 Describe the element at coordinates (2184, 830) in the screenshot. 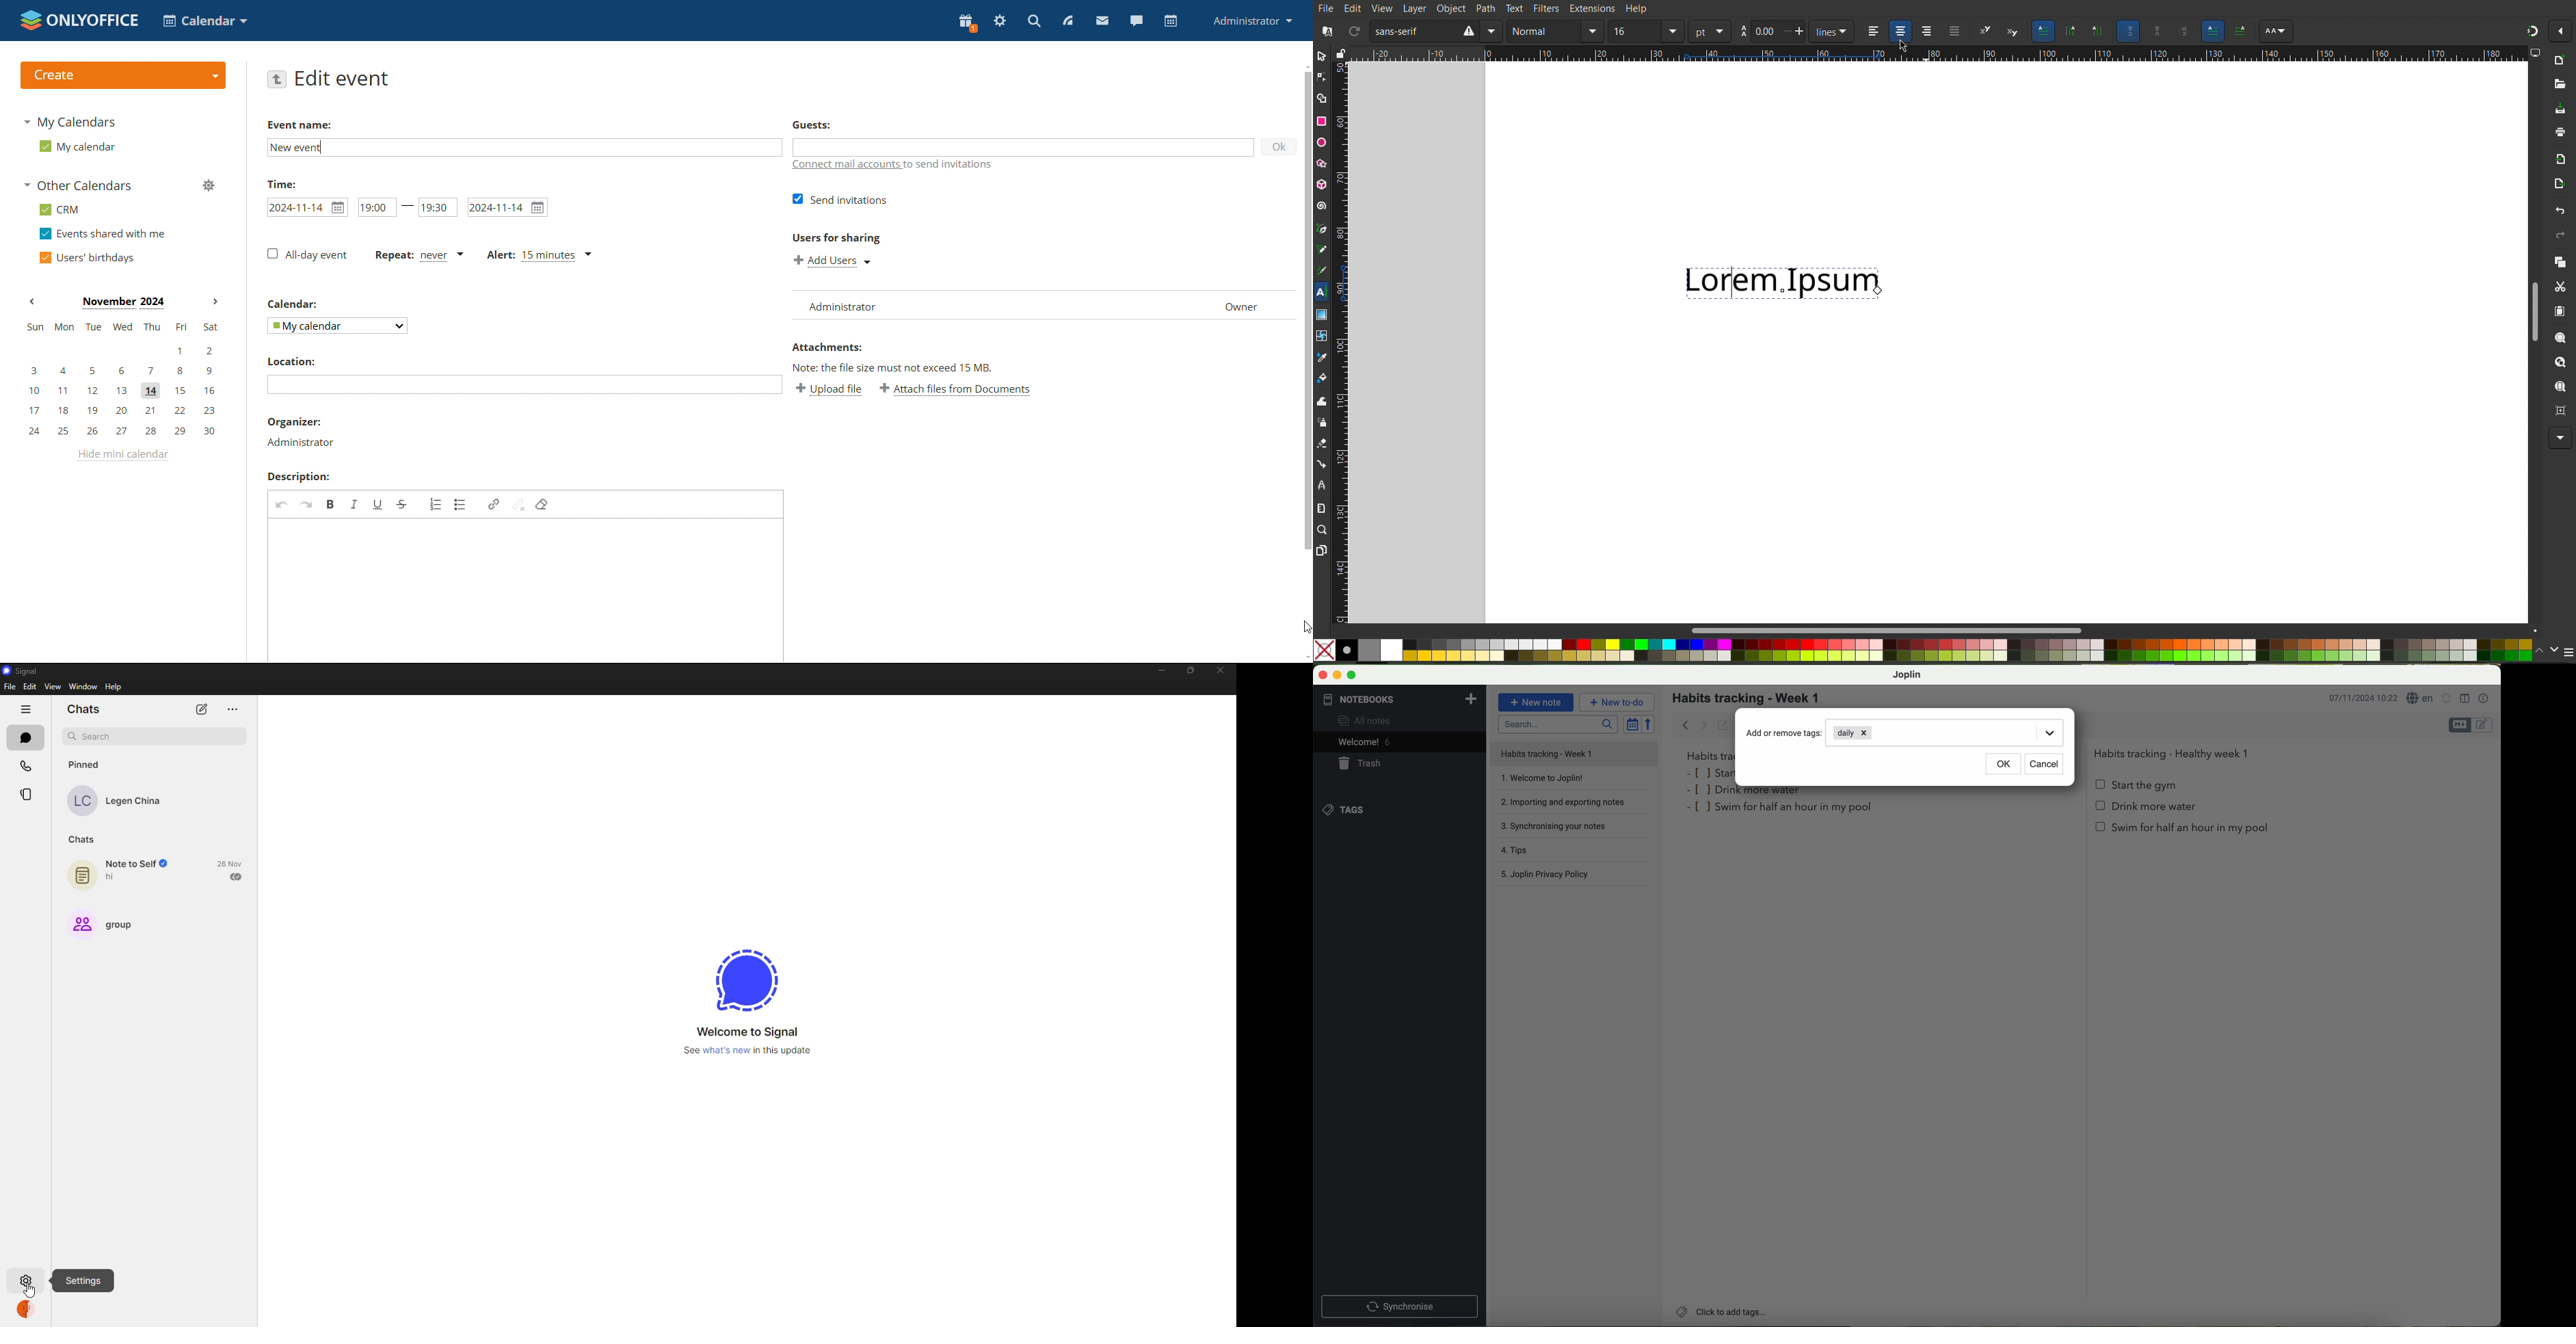

I see `swim for half an hour in my pool` at that location.